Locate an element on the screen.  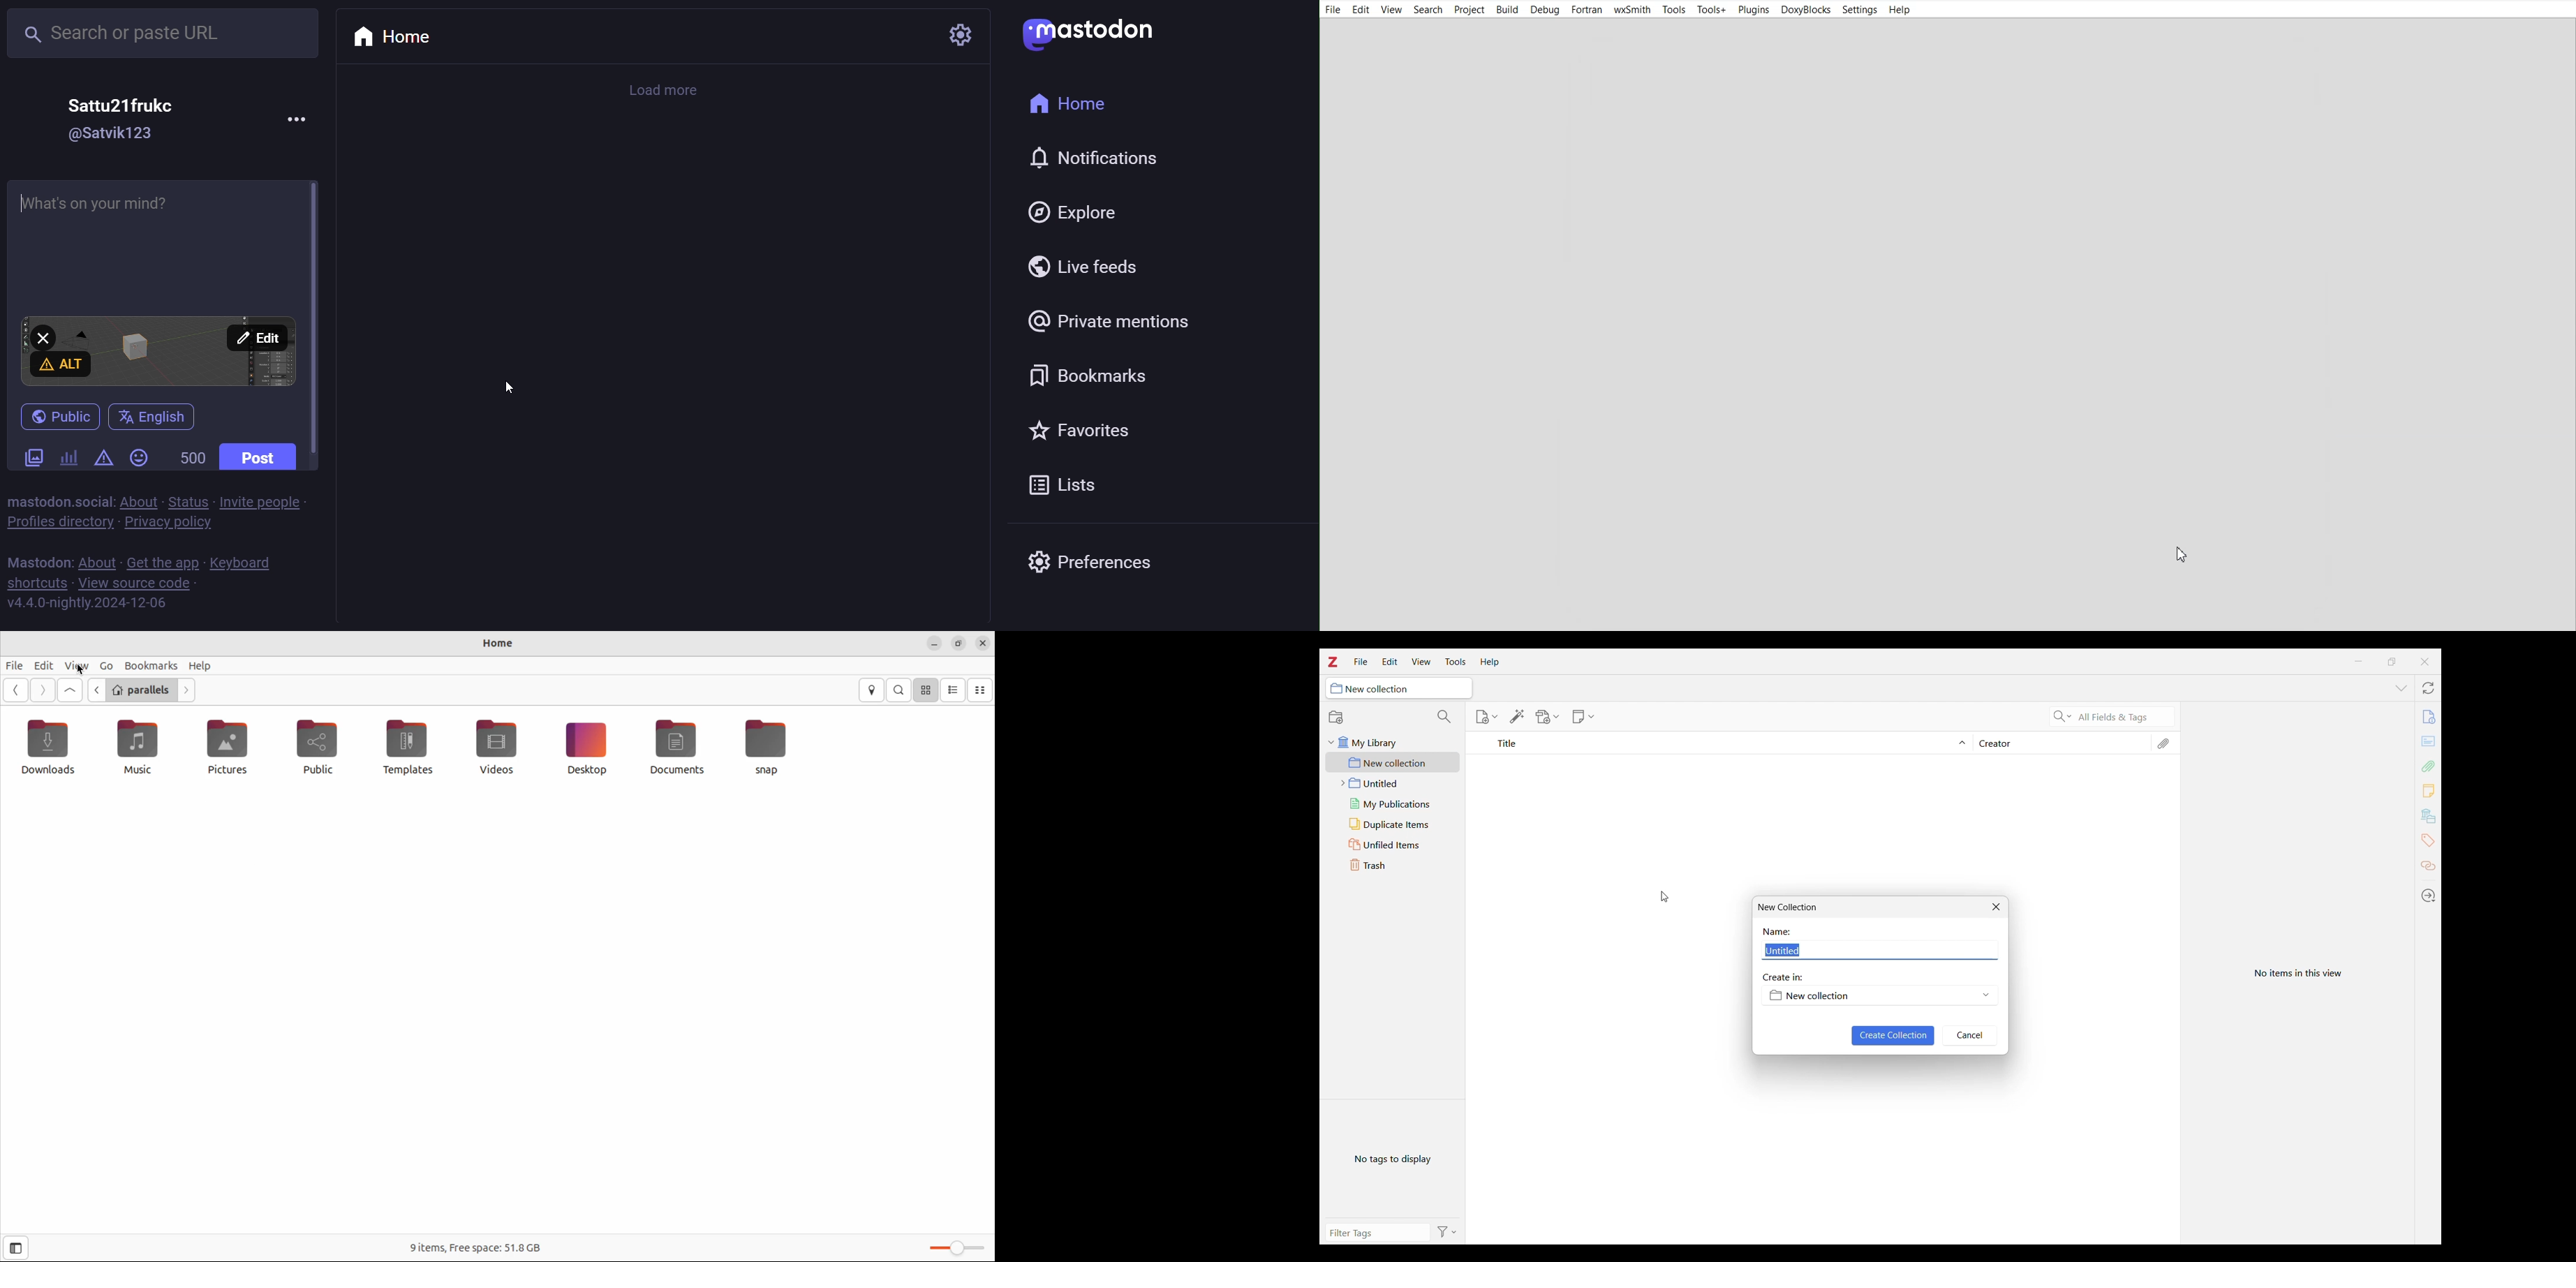
load more is located at coordinates (665, 92).